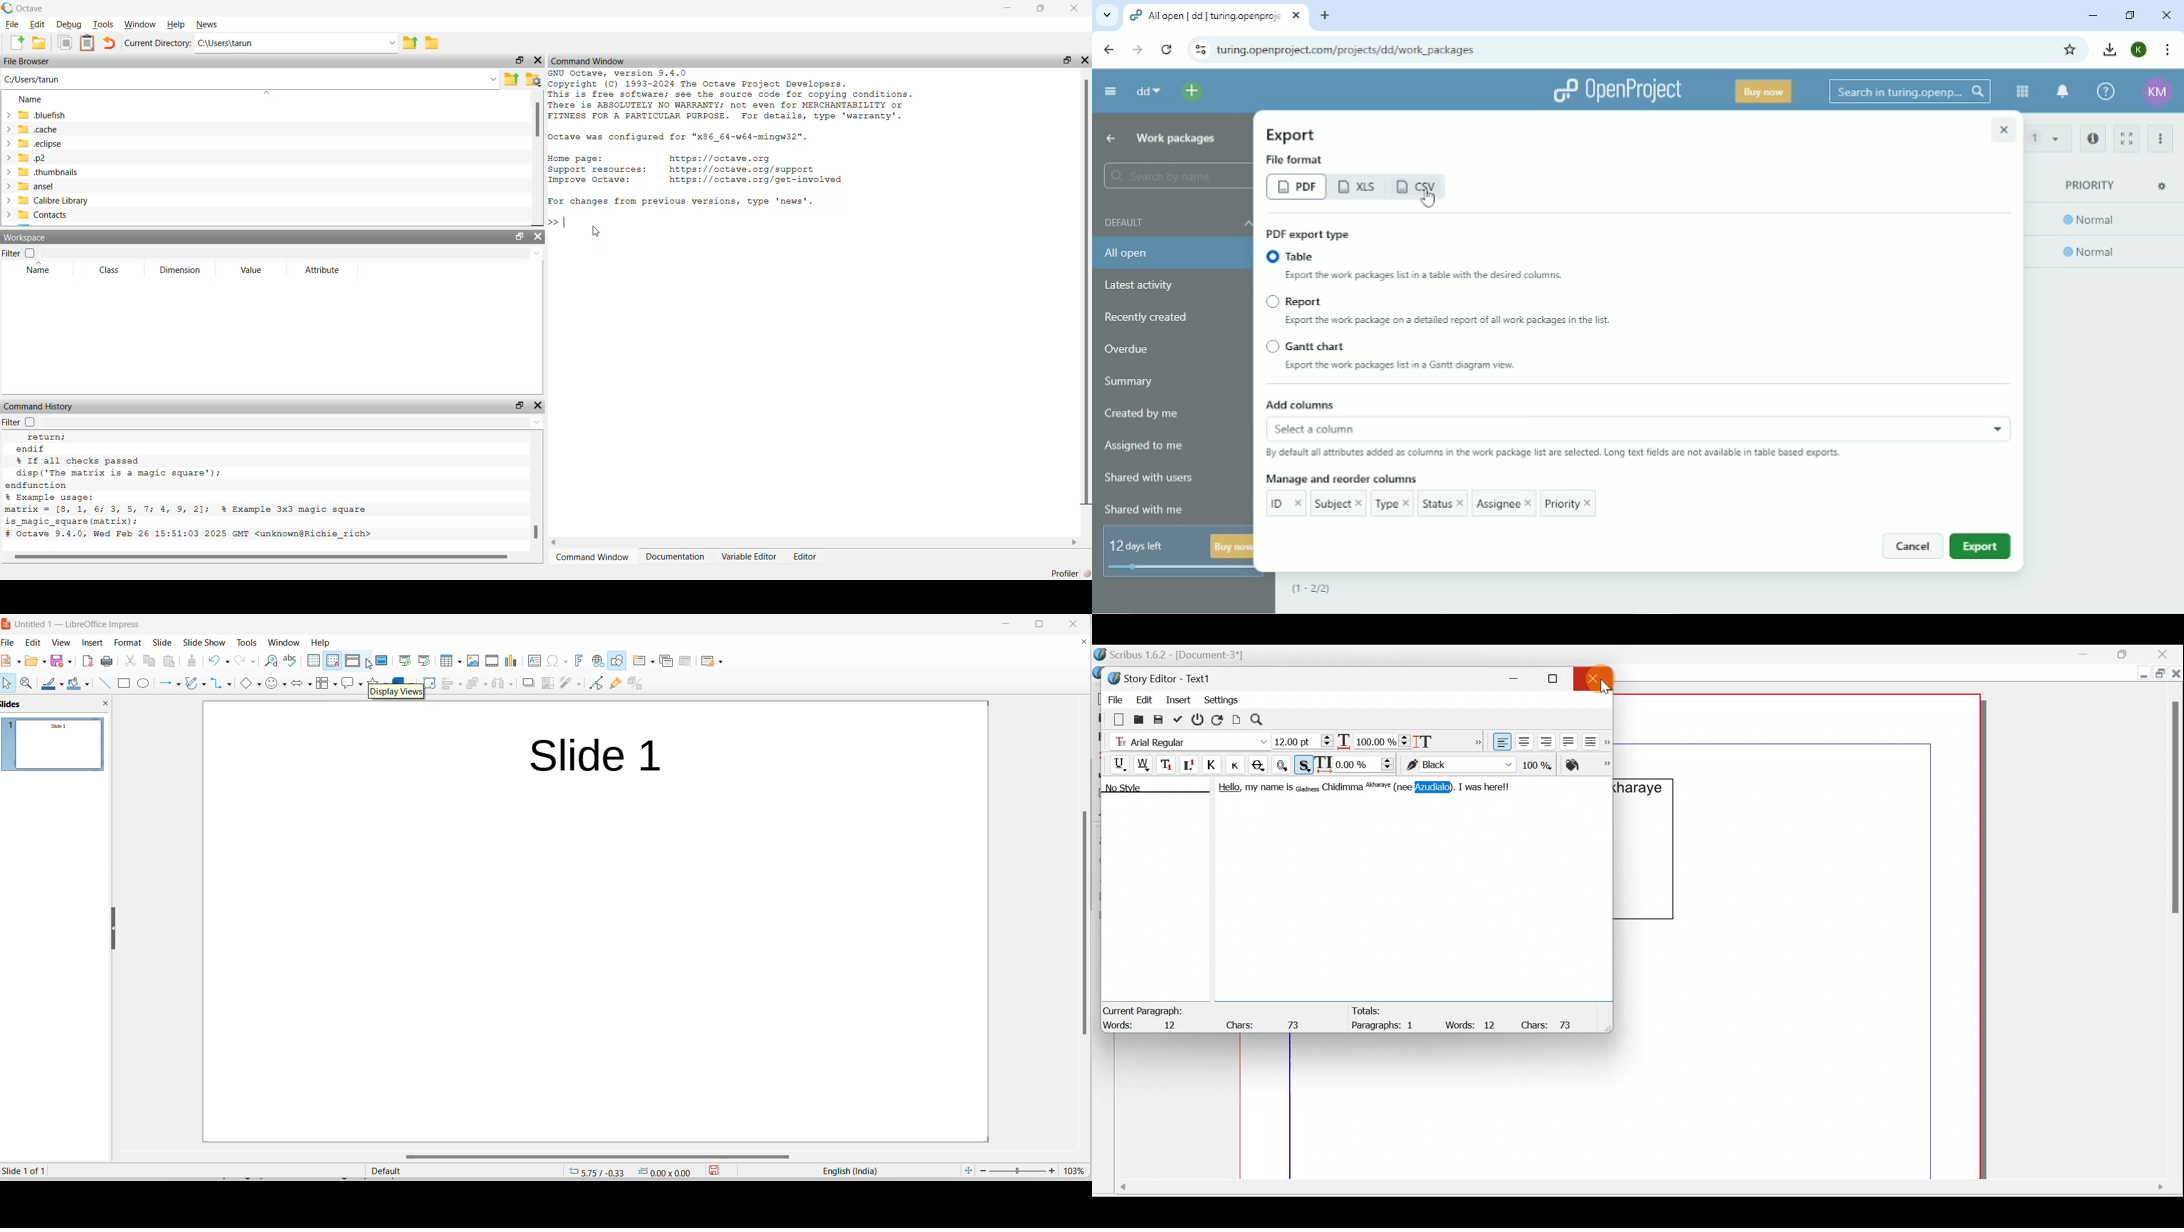 The height and width of the screenshot is (1232, 2184). Describe the element at coordinates (1113, 719) in the screenshot. I see `Clear all text` at that location.